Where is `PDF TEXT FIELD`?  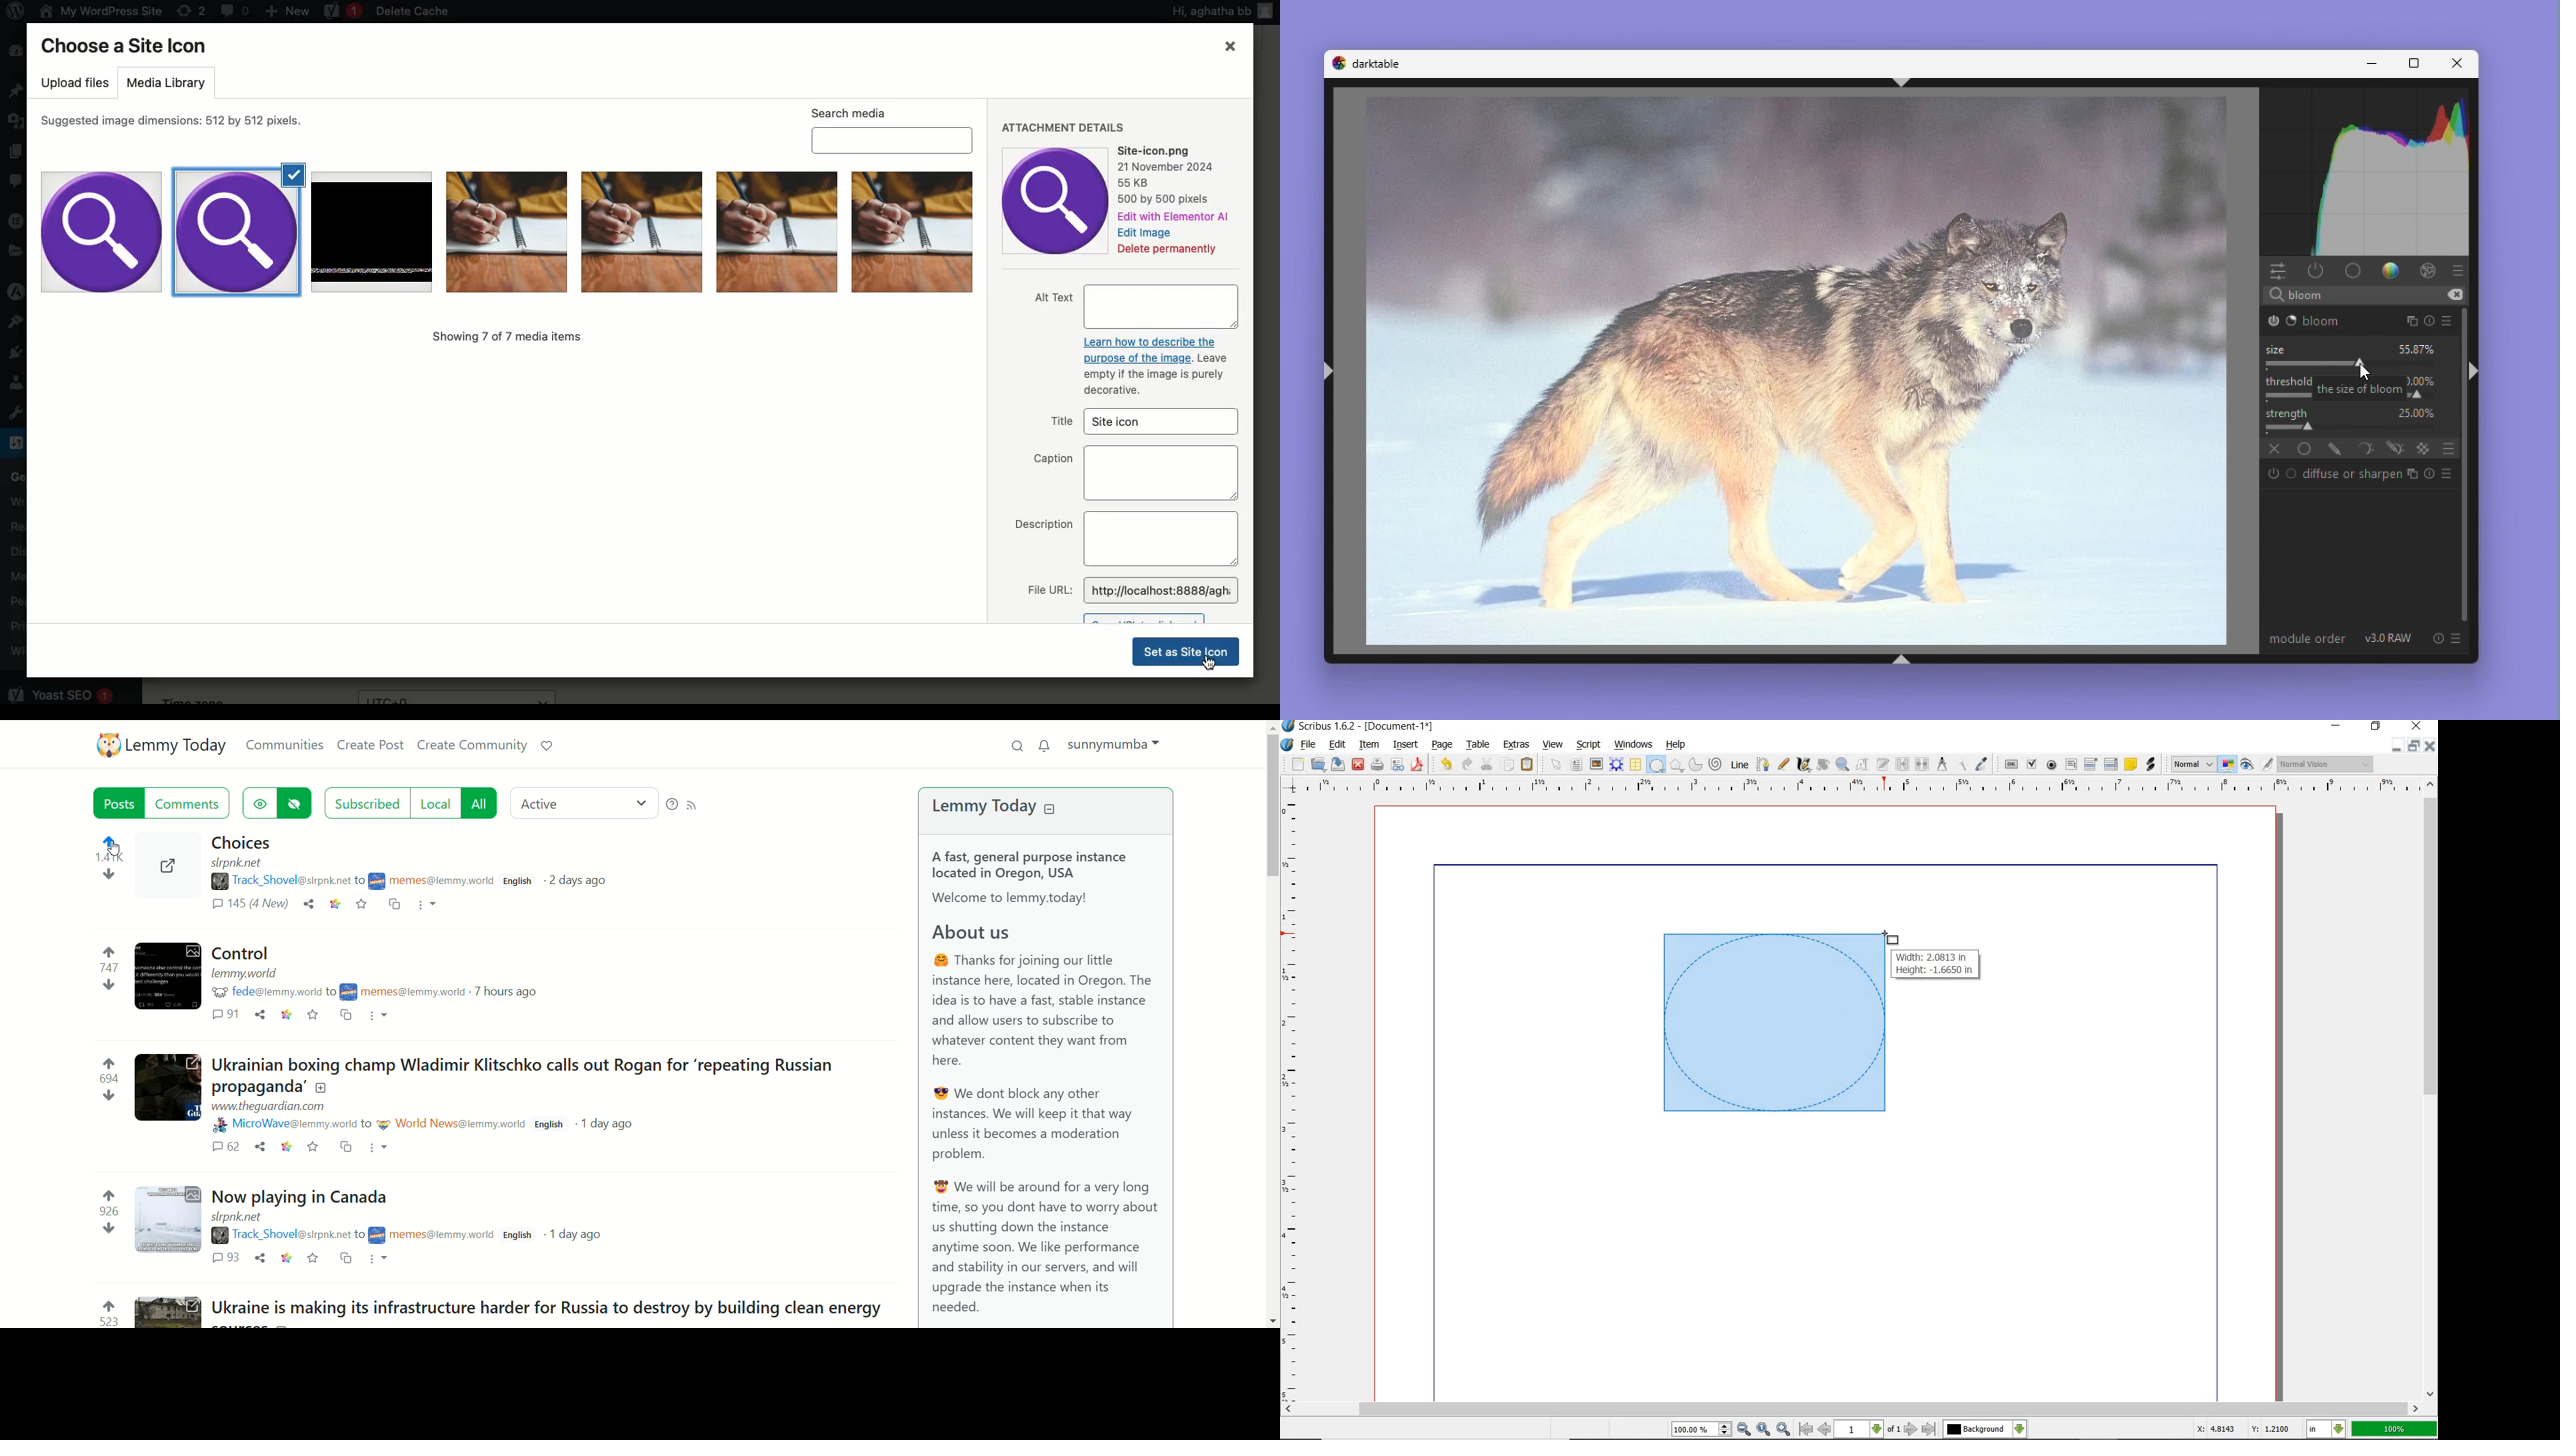
PDF TEXT FIELD is located at coordinates (2071, 764).